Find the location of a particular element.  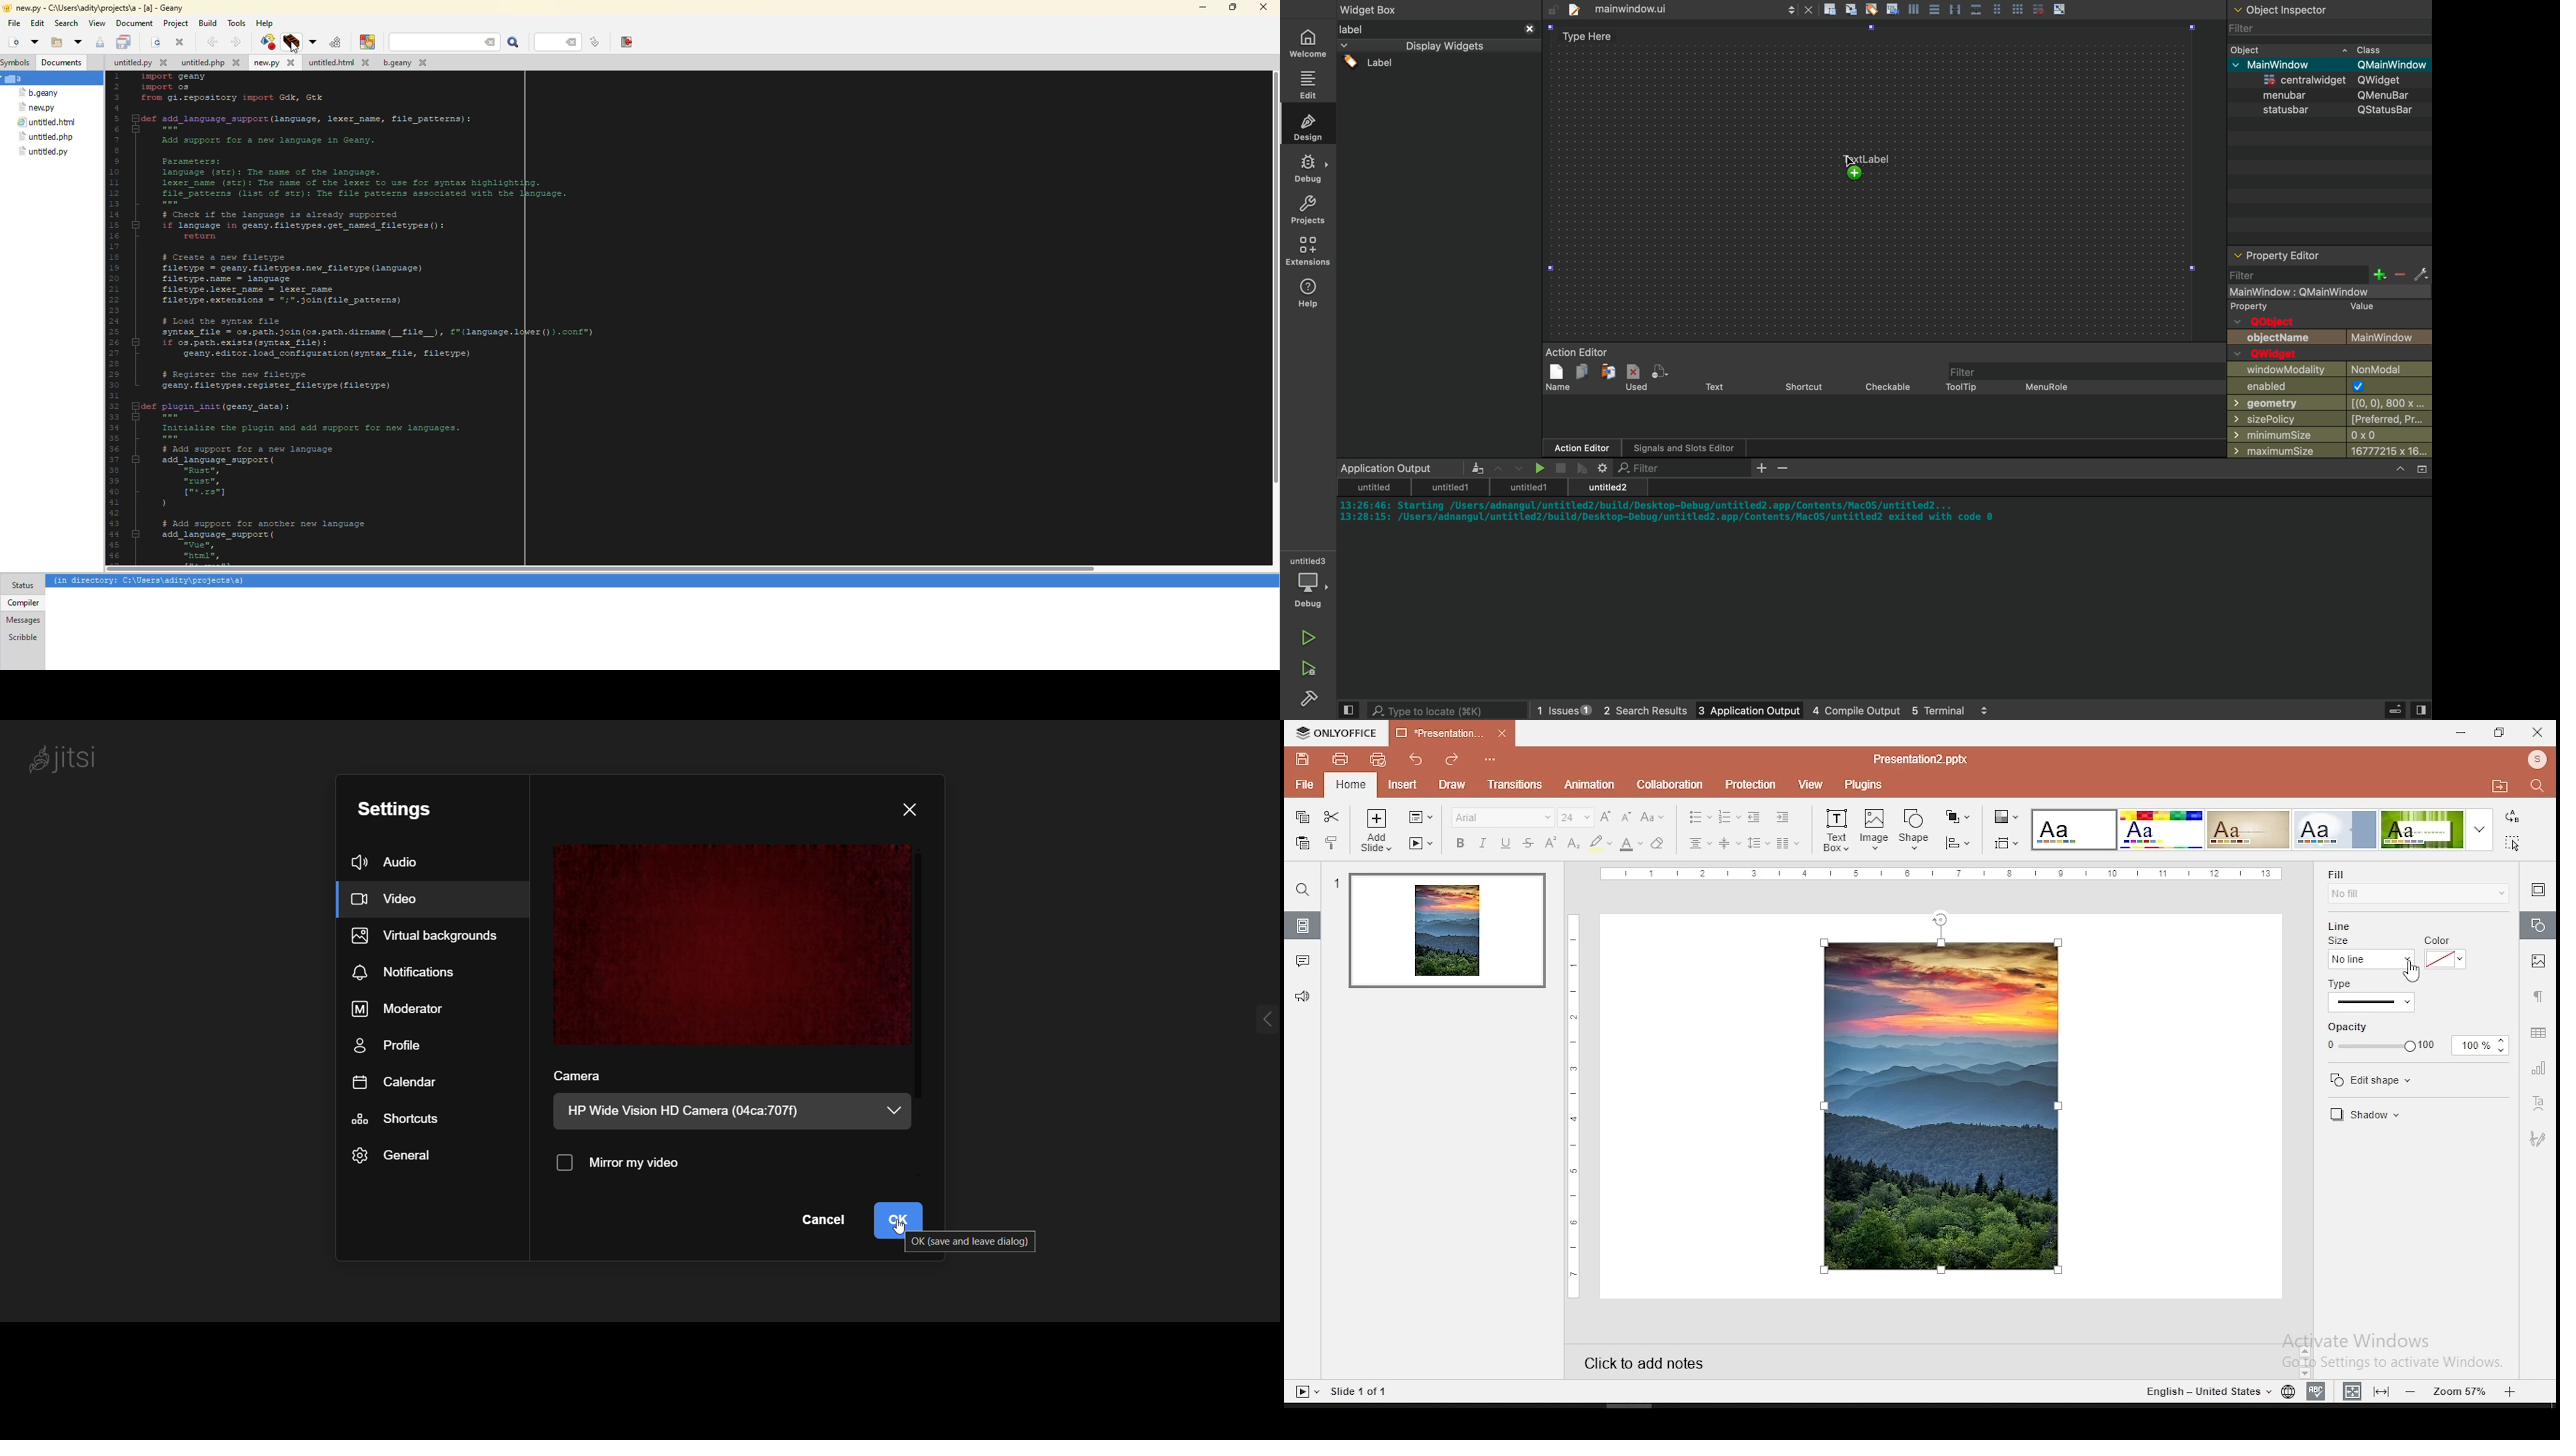

change color theme is located at coordinates (2006, 816).